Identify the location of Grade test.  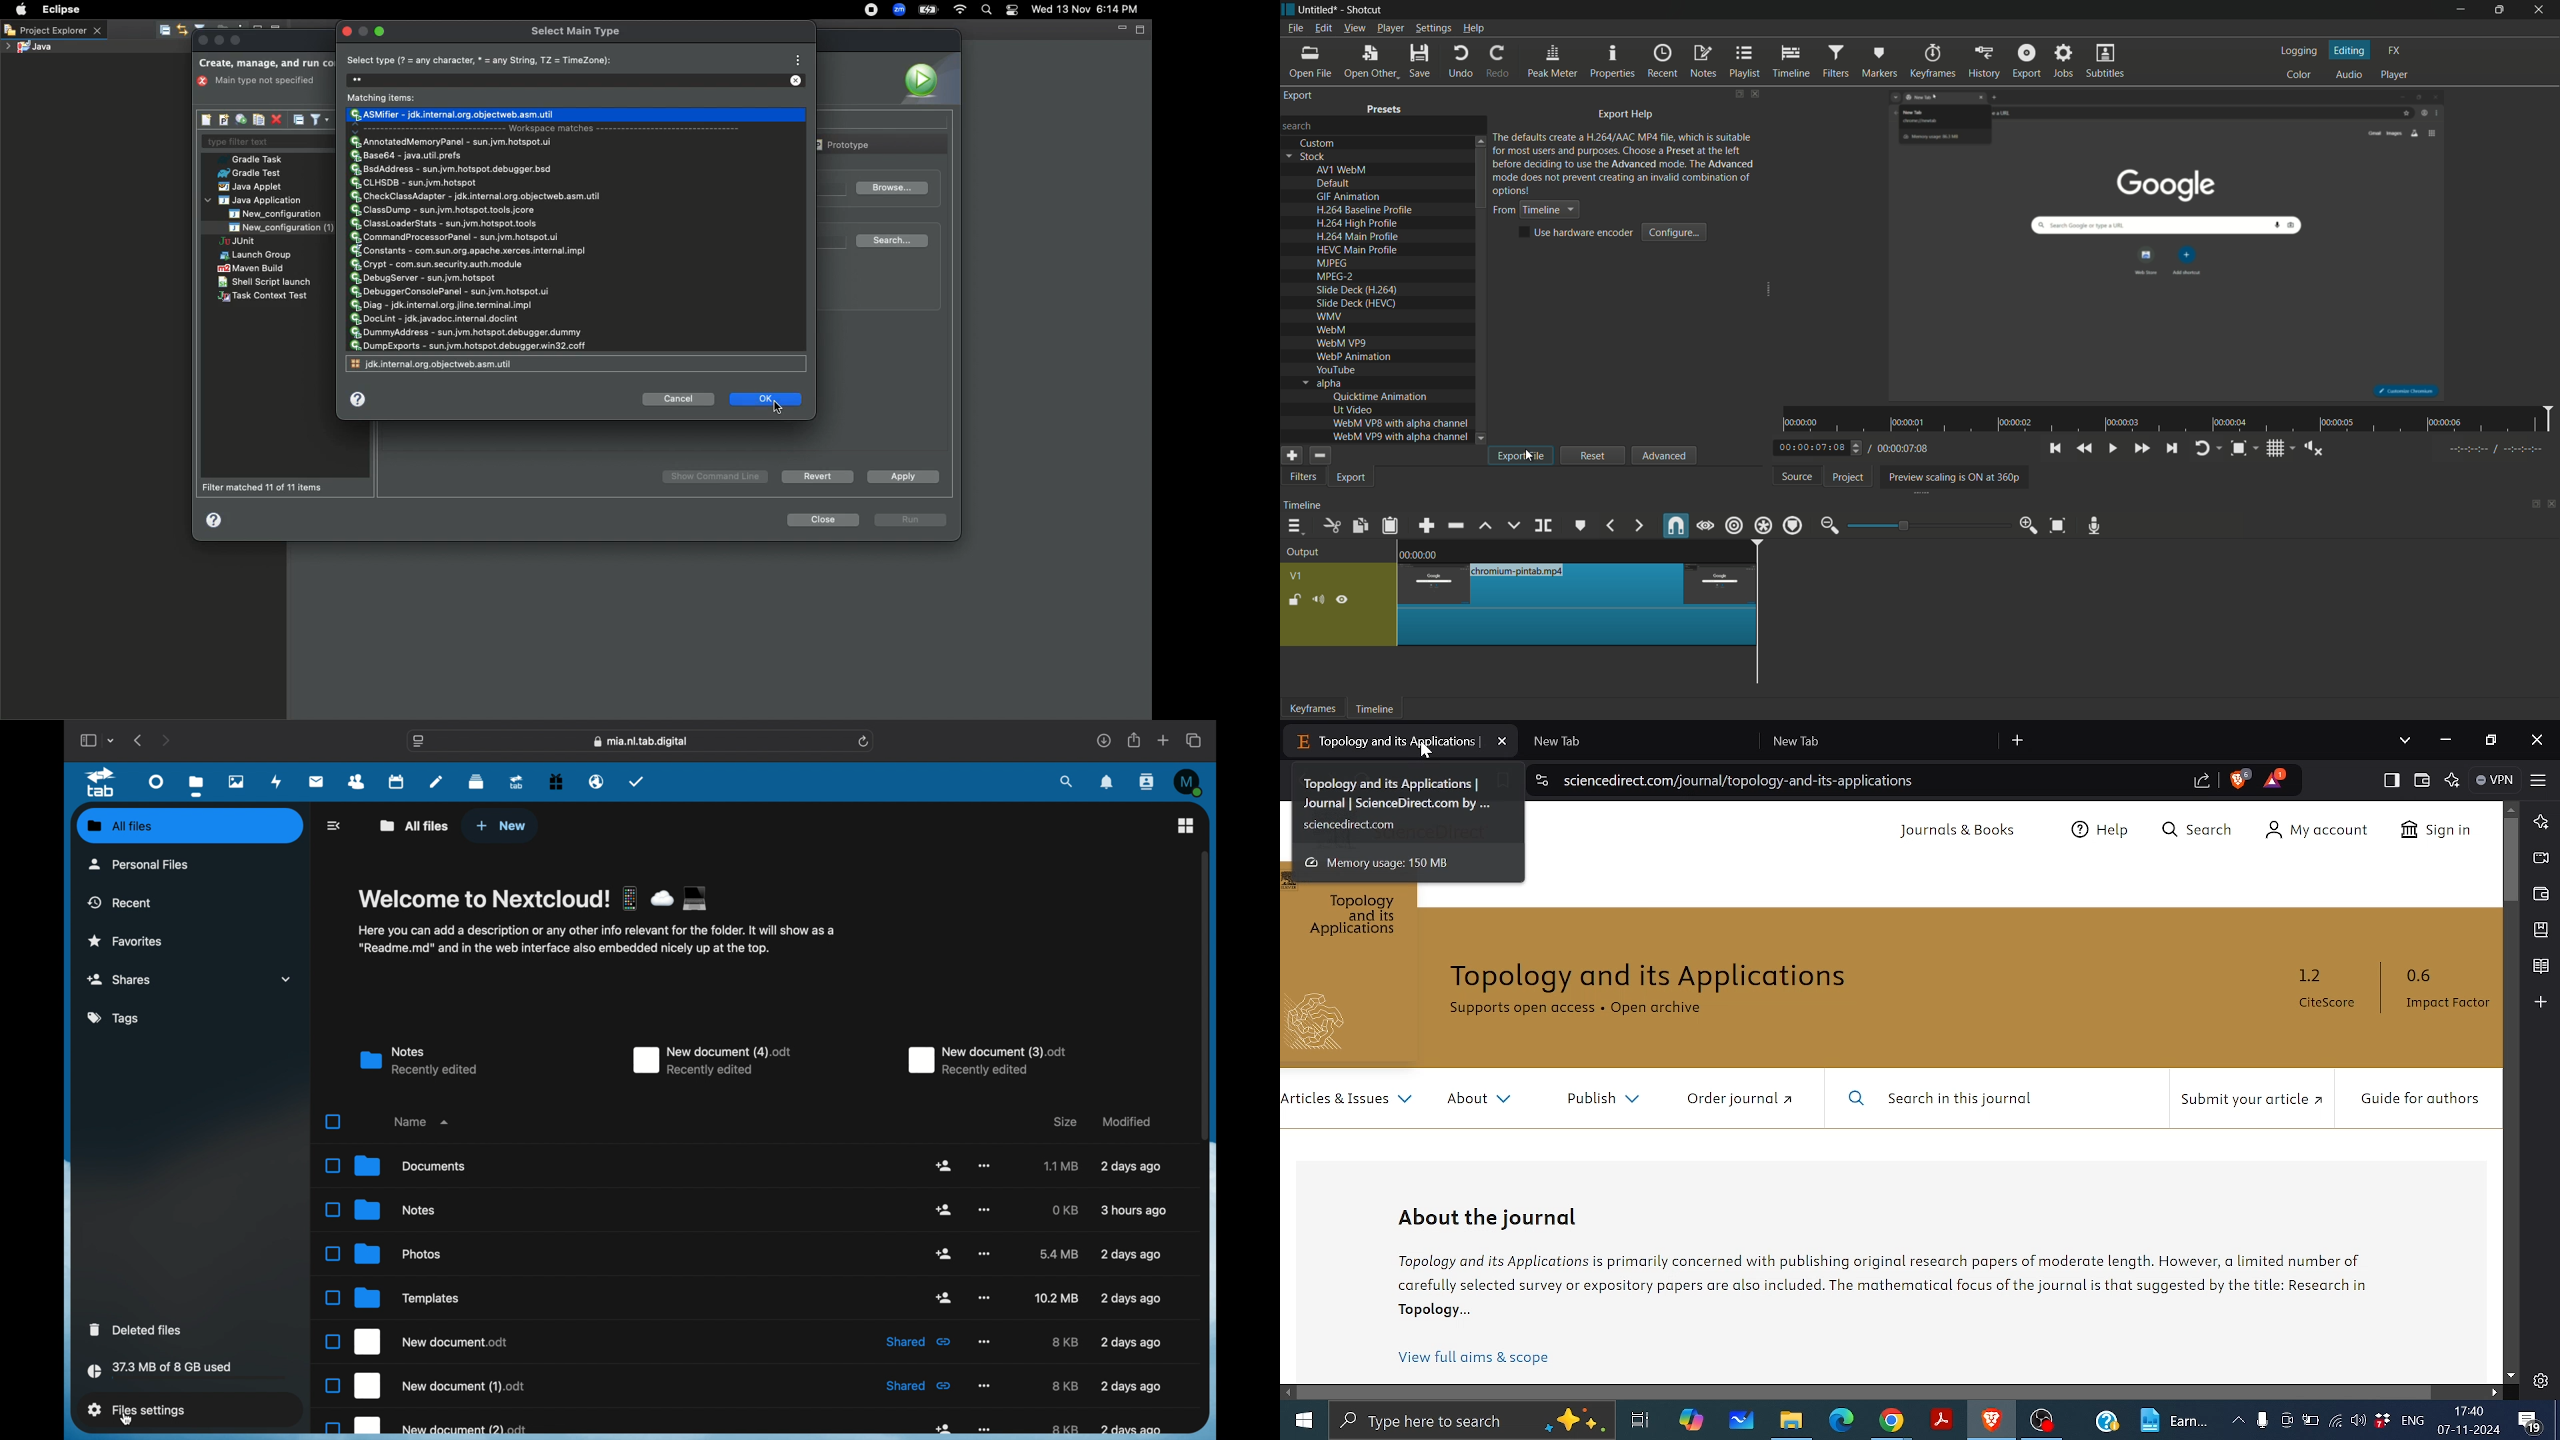
(248, 174).